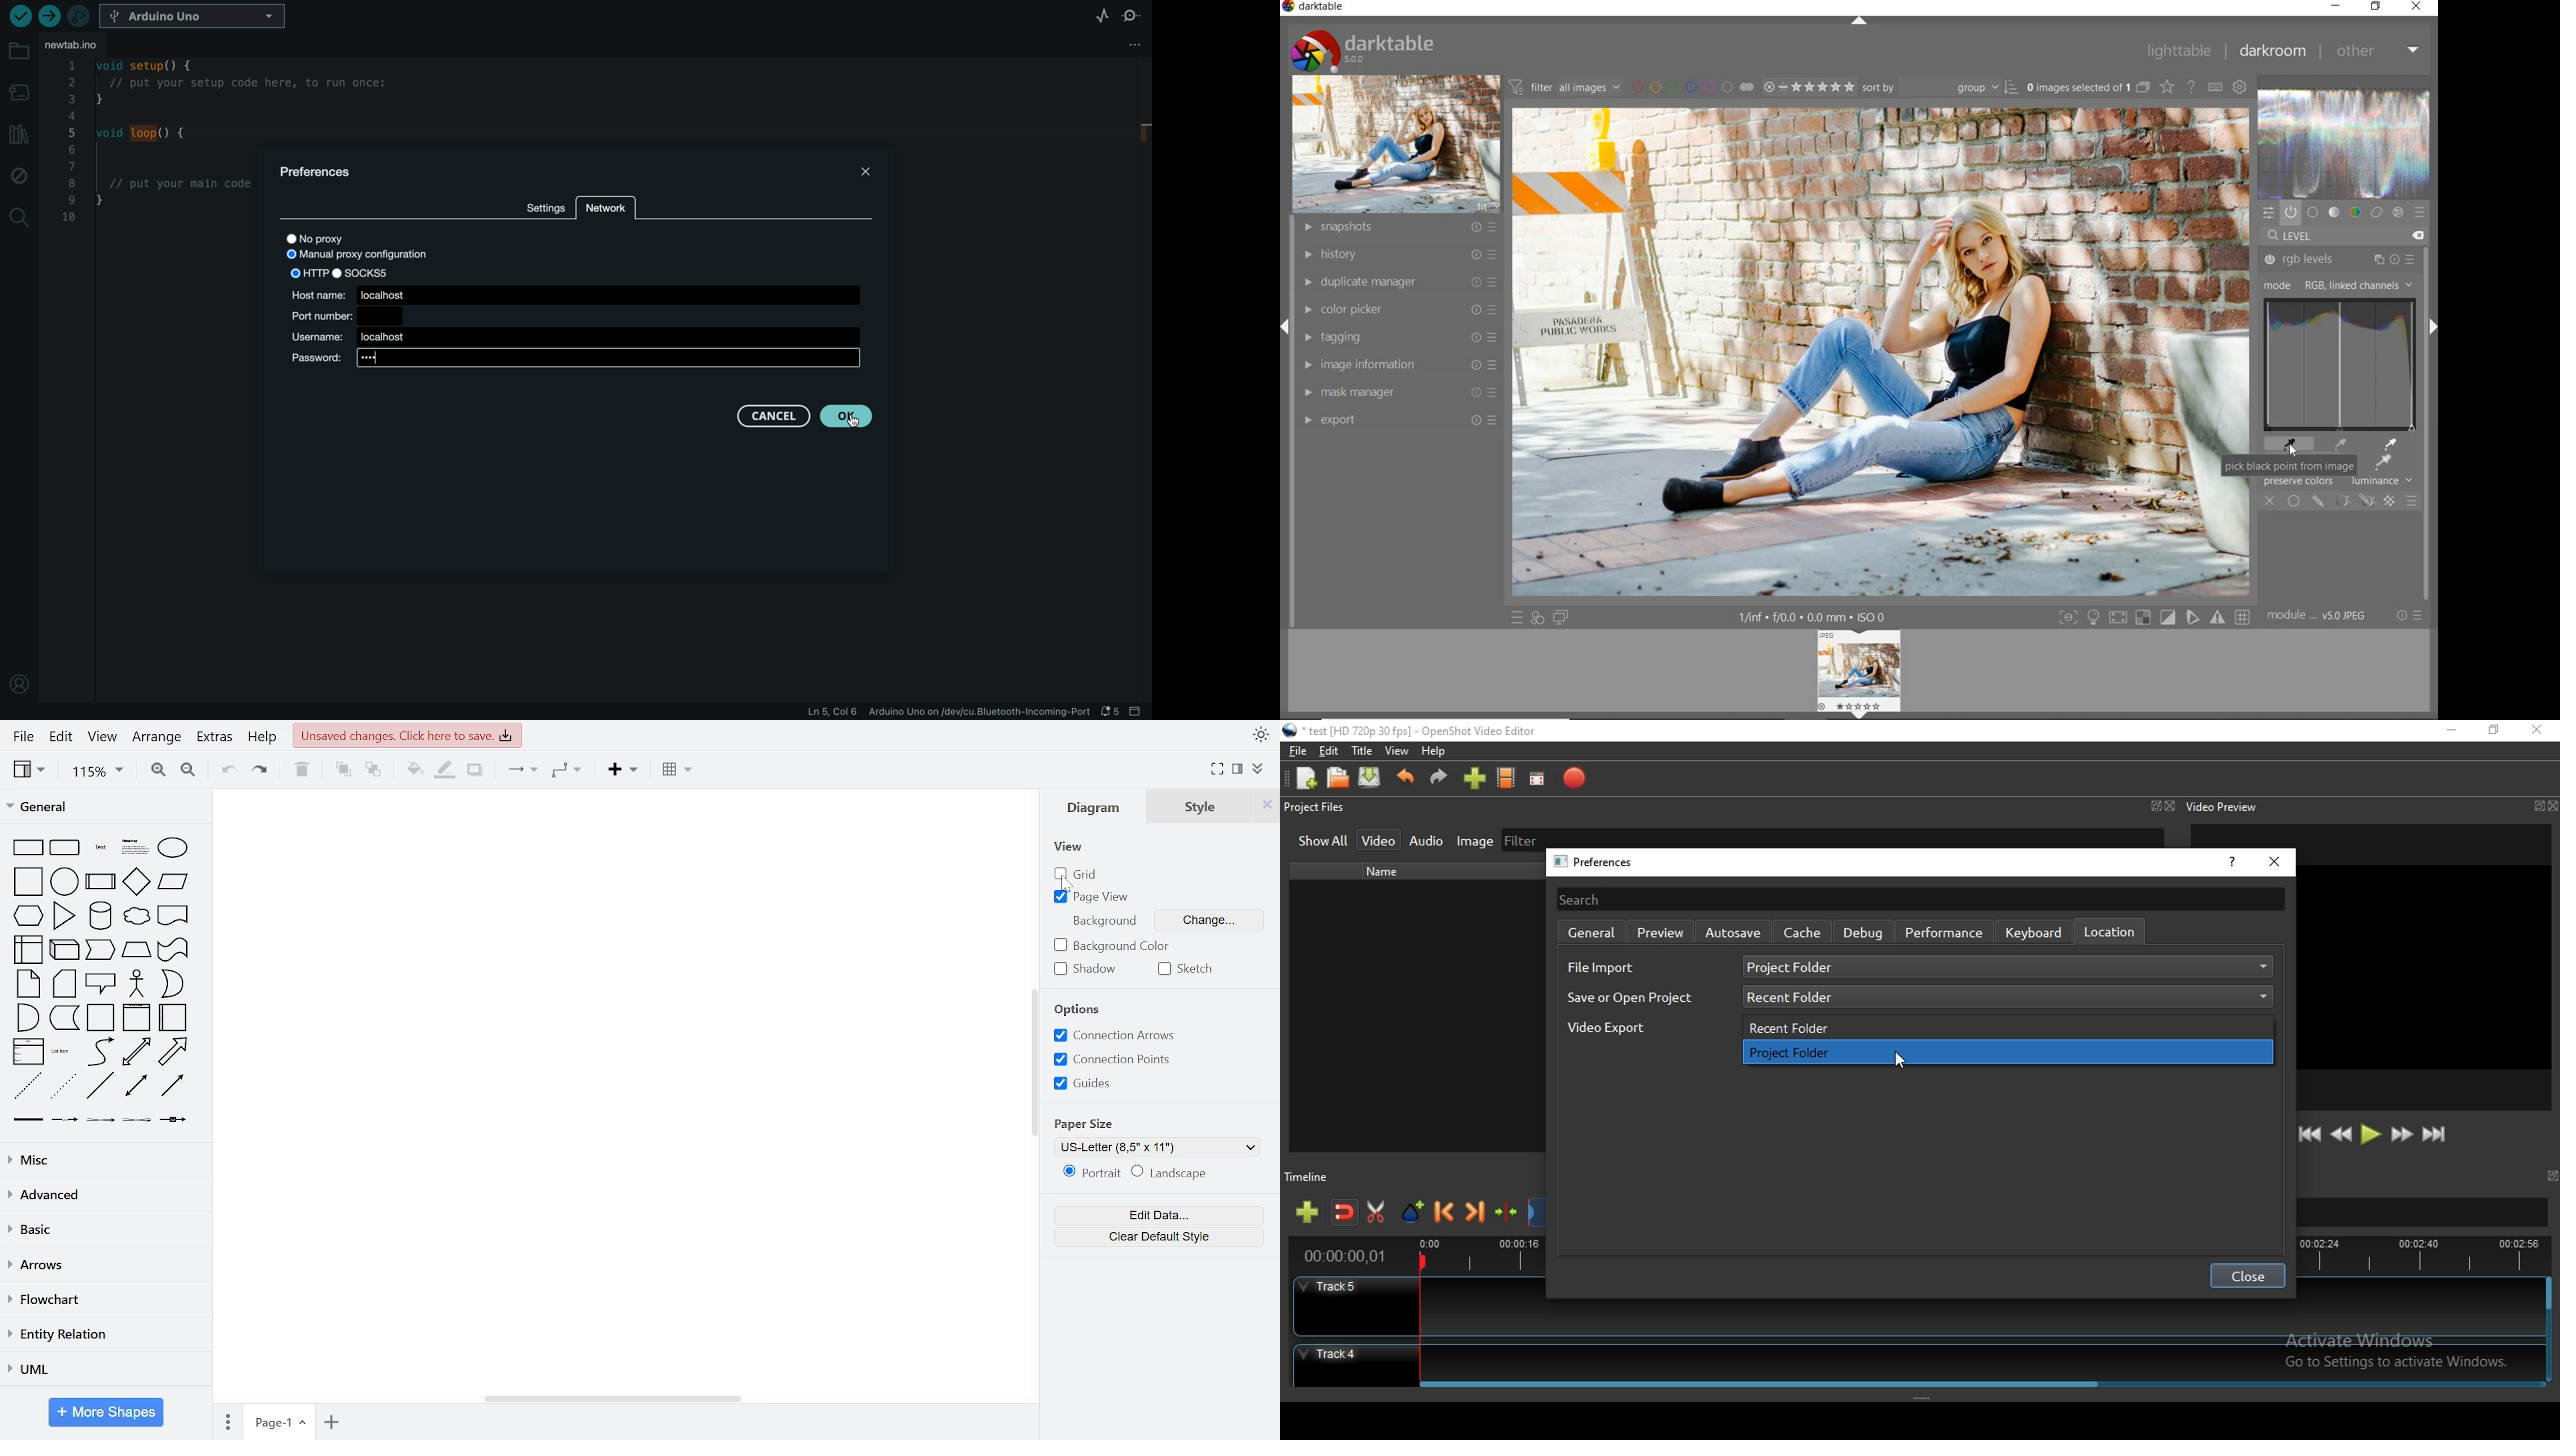  I want to click on Add marker, so click(1414, 1213).